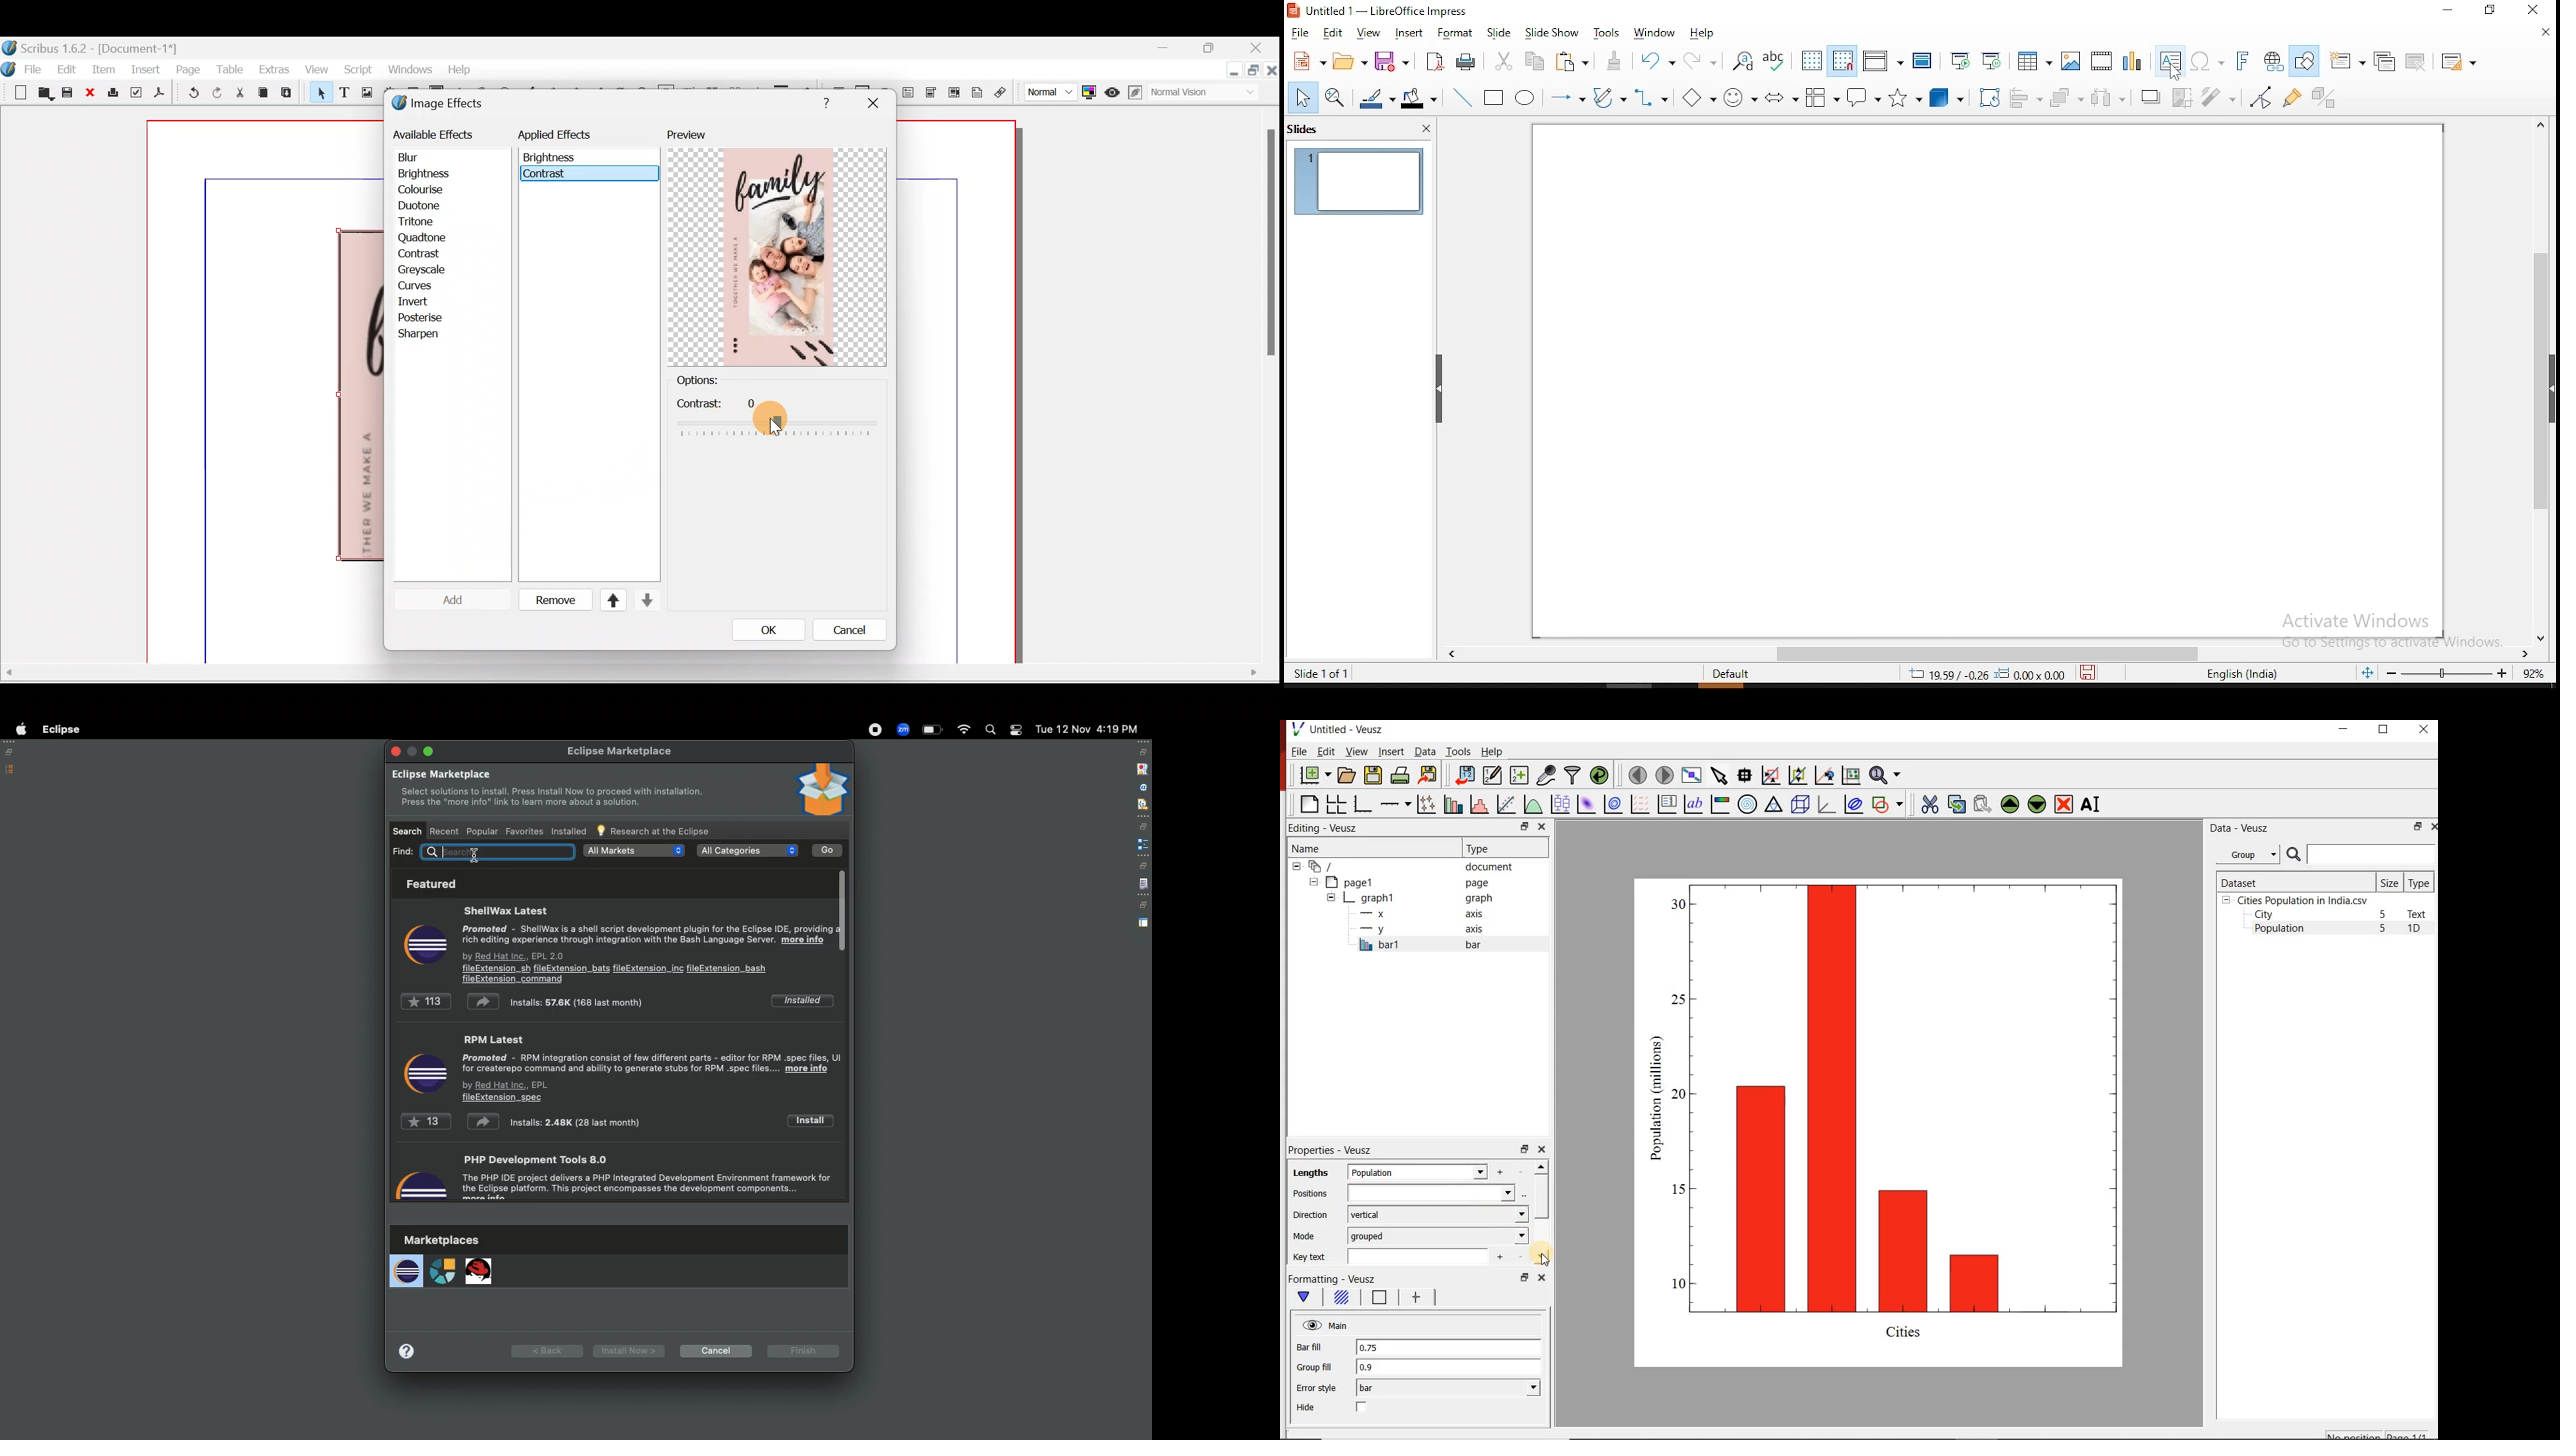 The image size is (2576, 1456). I want to click on Close, so click(1272, 73).